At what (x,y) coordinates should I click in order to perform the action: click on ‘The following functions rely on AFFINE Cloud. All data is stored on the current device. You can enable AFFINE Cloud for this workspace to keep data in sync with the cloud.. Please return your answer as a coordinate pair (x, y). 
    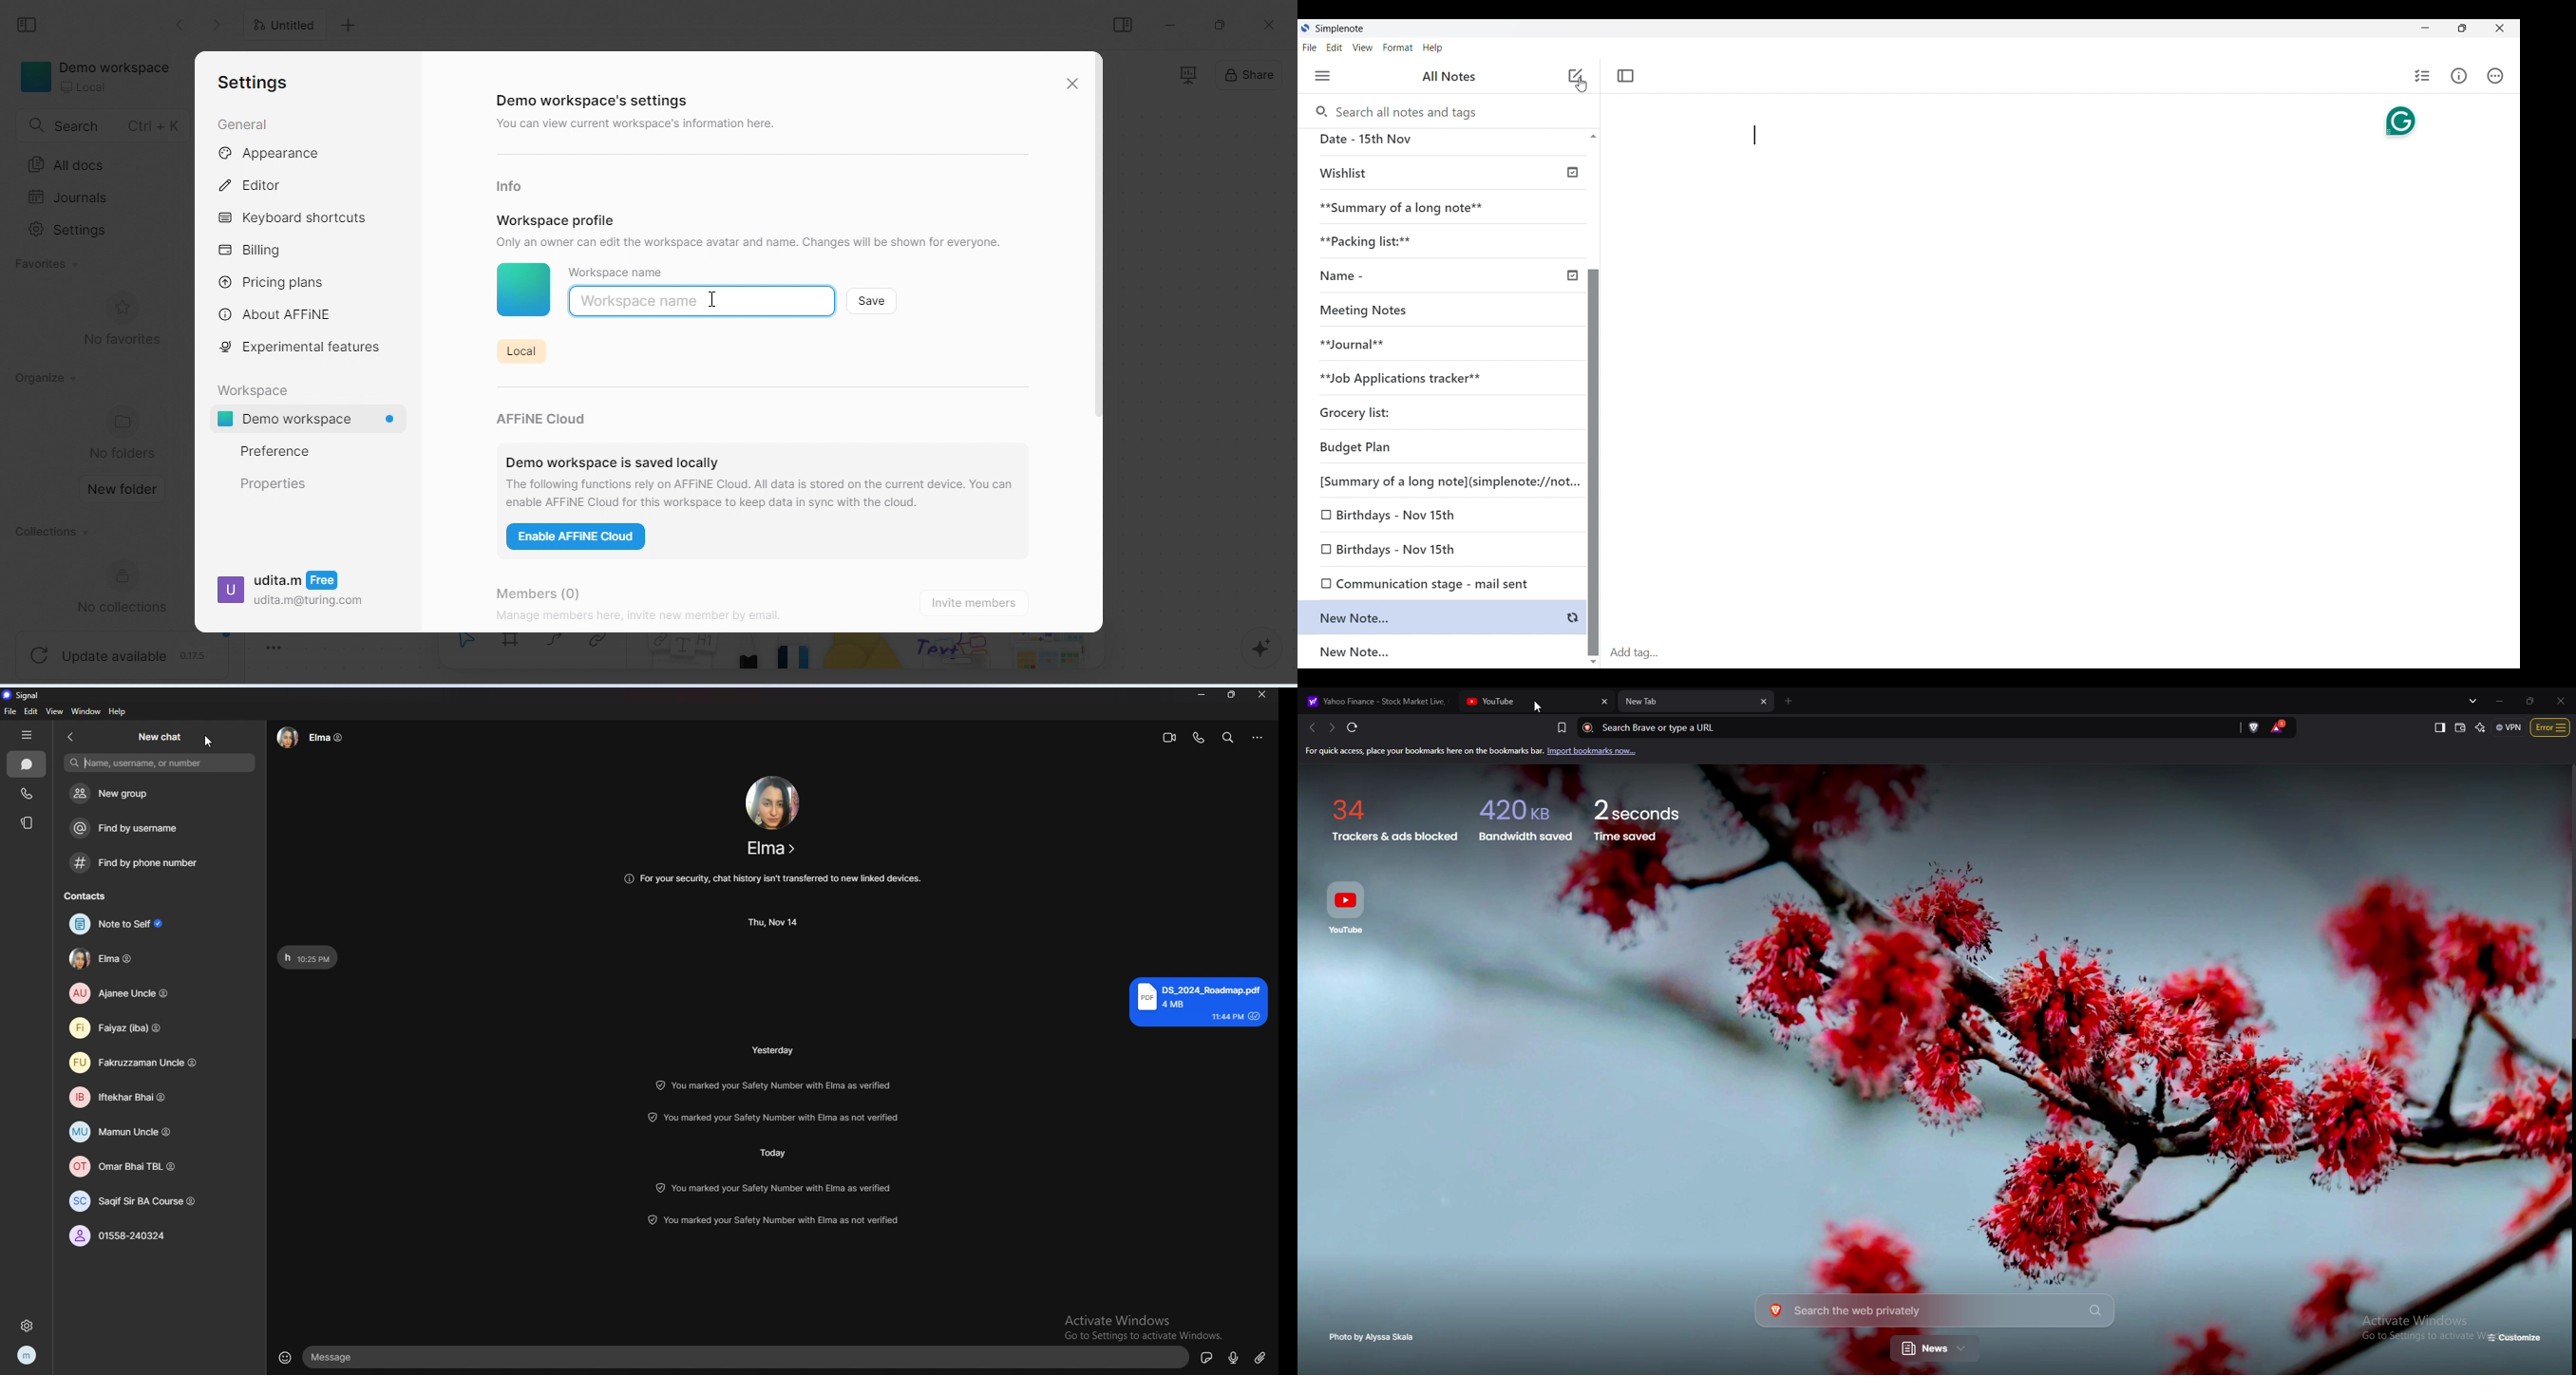
    Looking at the image, I should click on (764, 493).